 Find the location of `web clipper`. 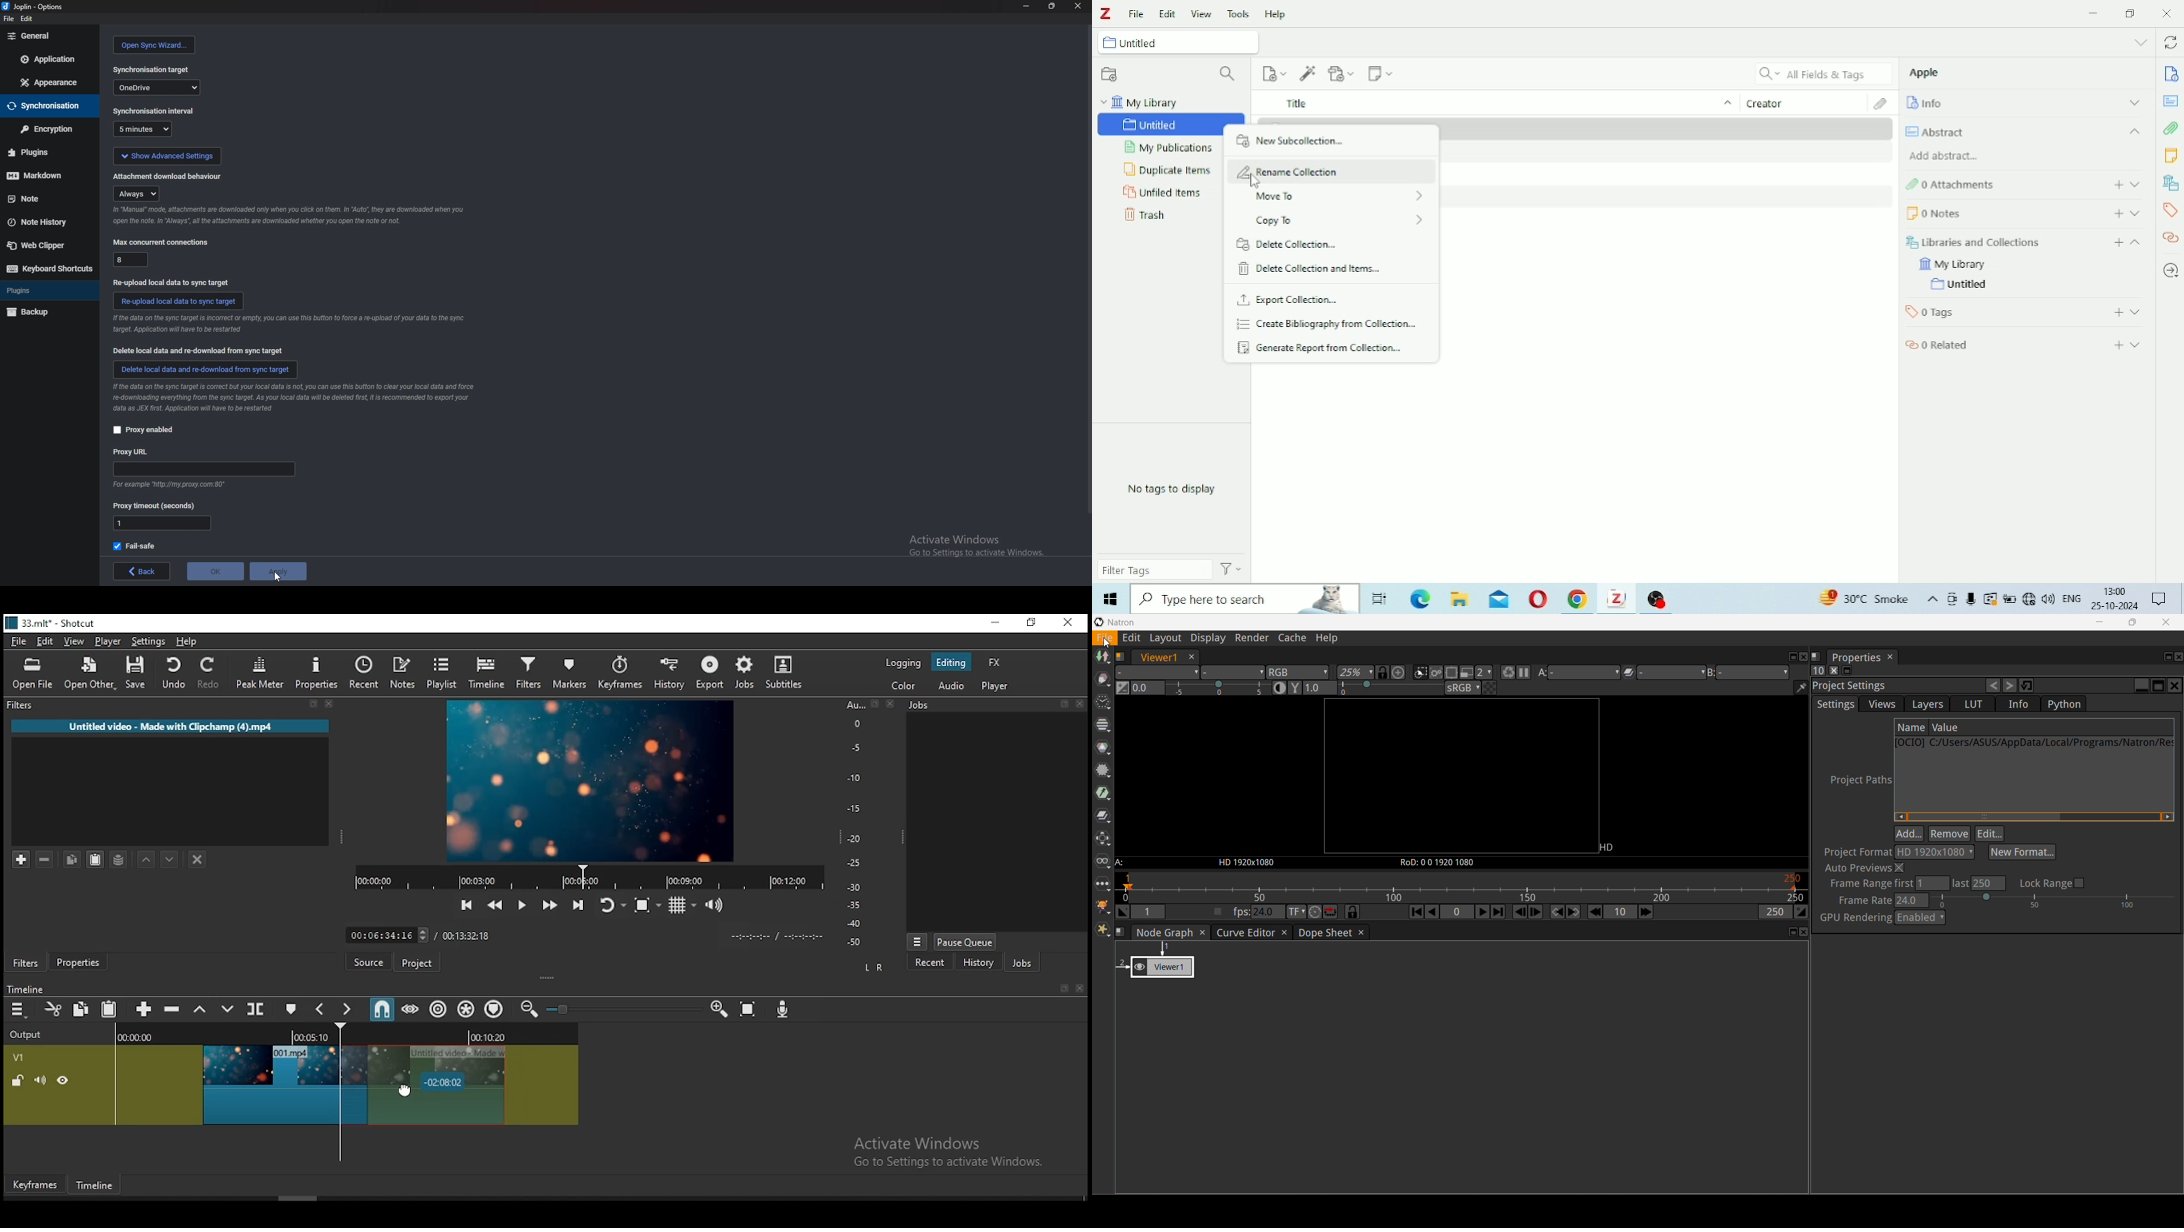

web clipper is located at coordinates (45, 246).